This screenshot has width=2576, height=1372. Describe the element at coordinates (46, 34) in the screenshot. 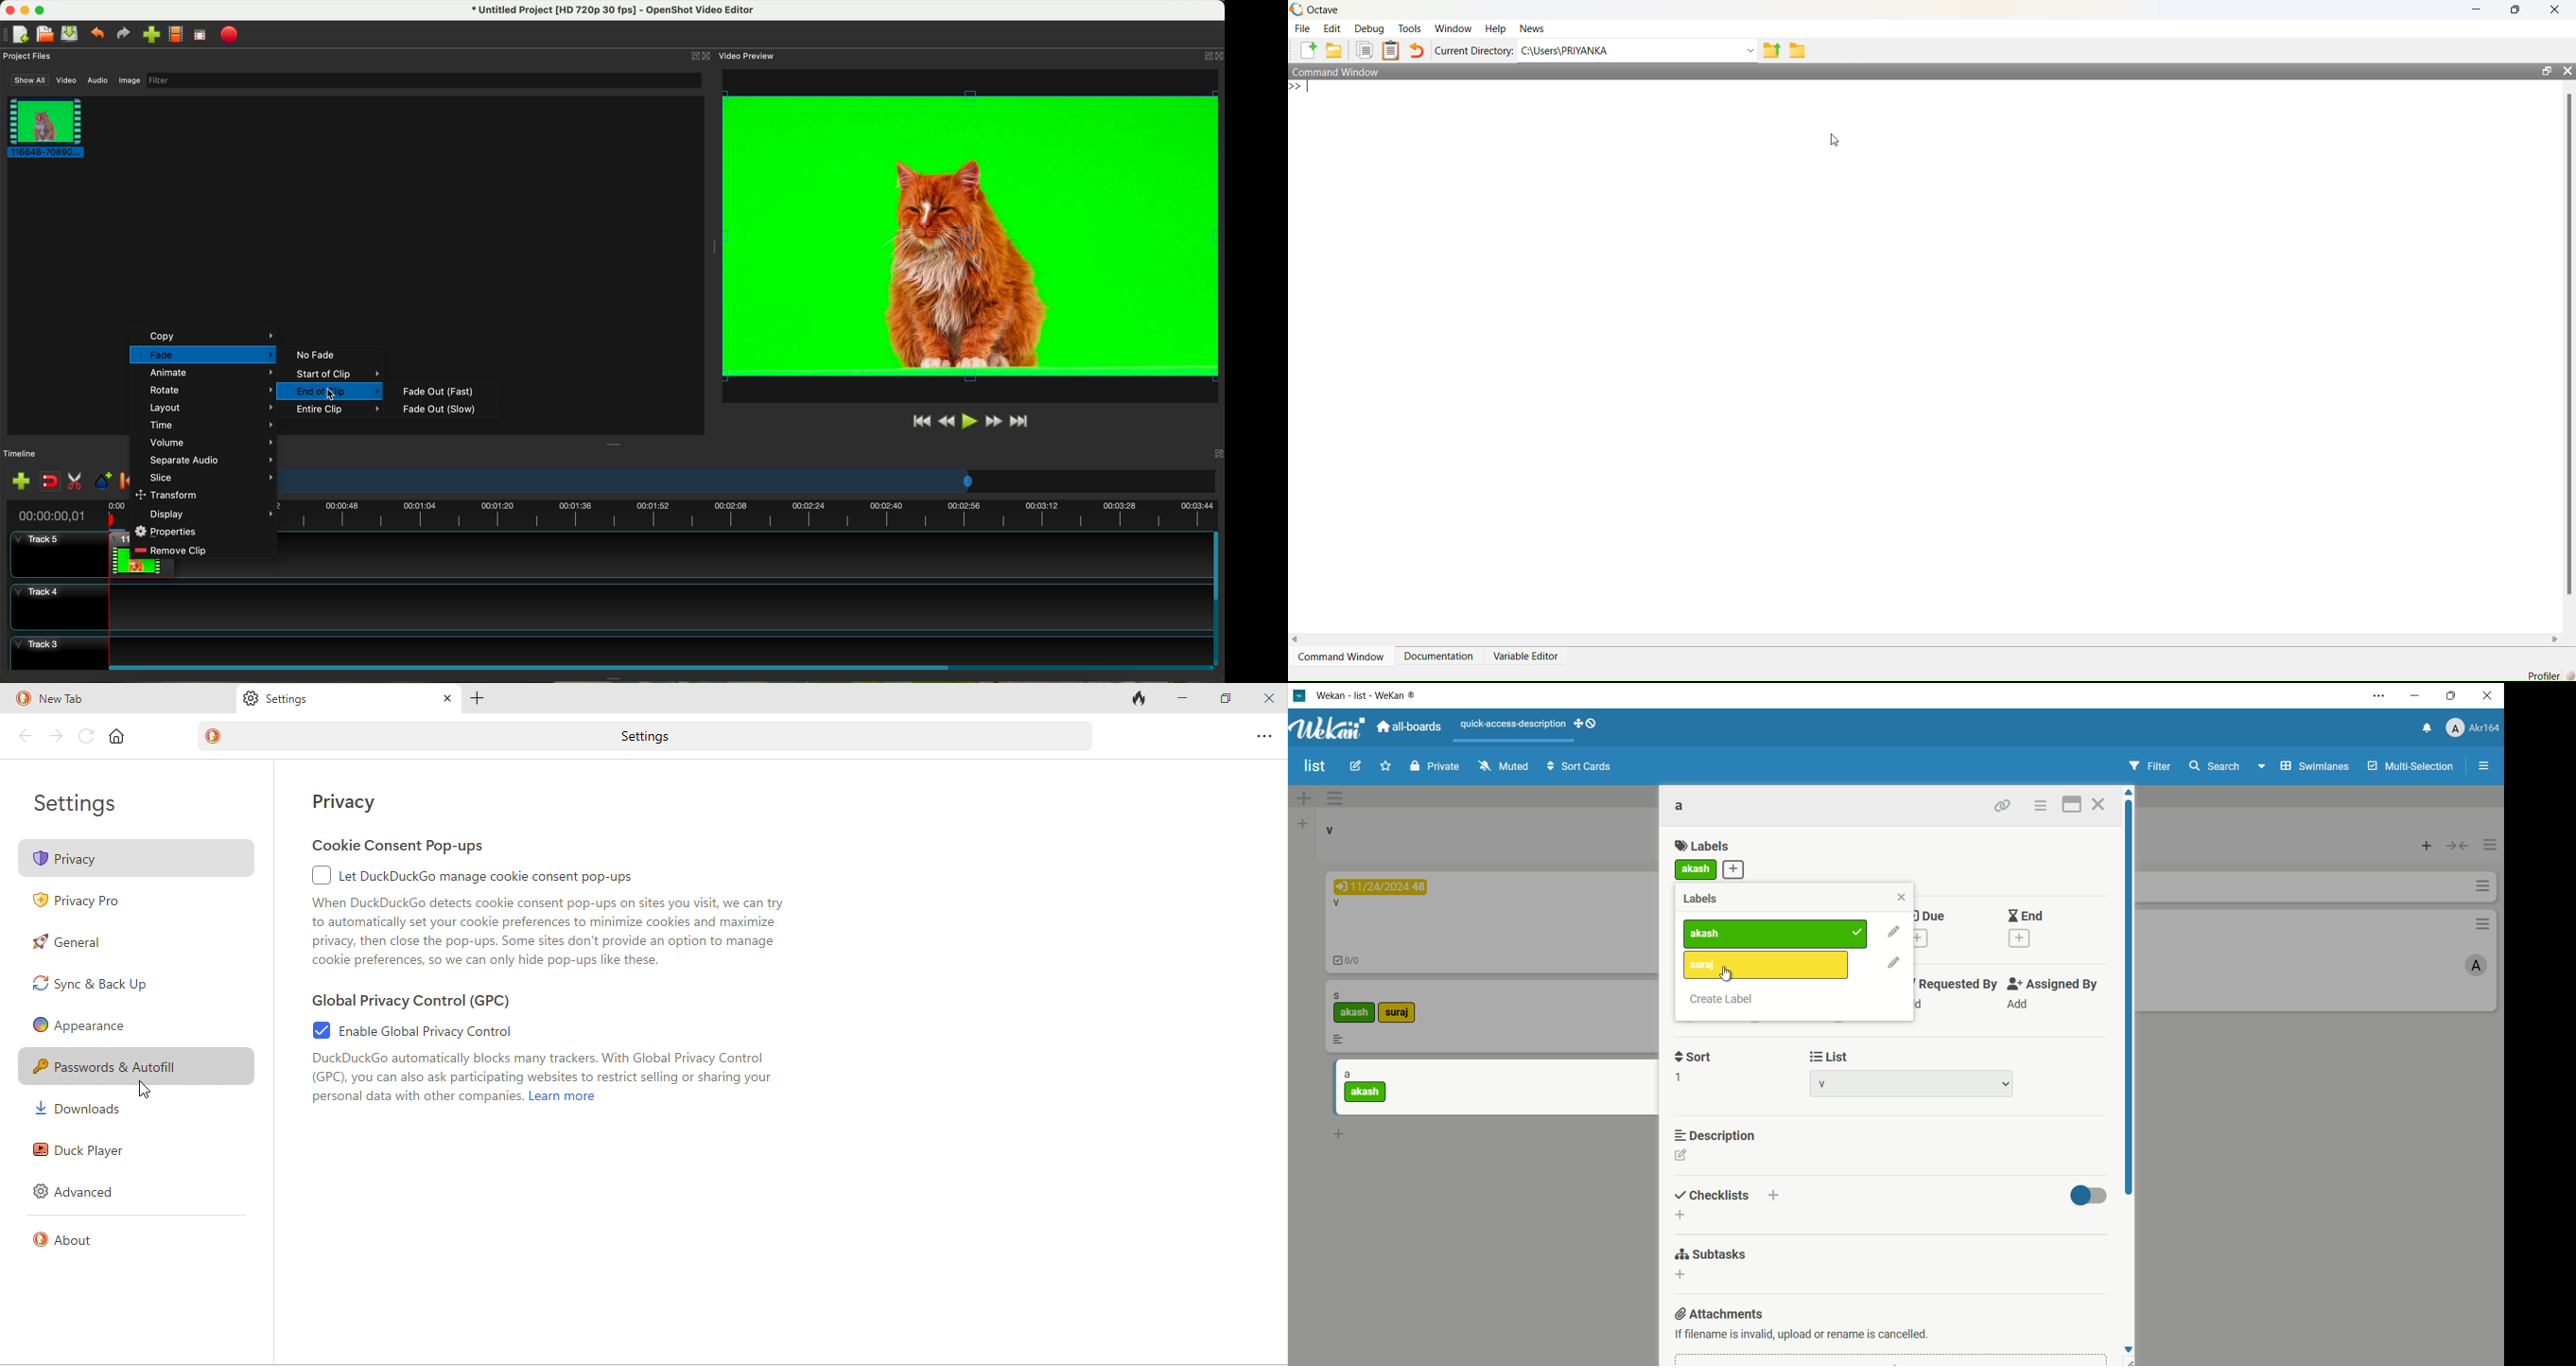

I see `open project` at that location.